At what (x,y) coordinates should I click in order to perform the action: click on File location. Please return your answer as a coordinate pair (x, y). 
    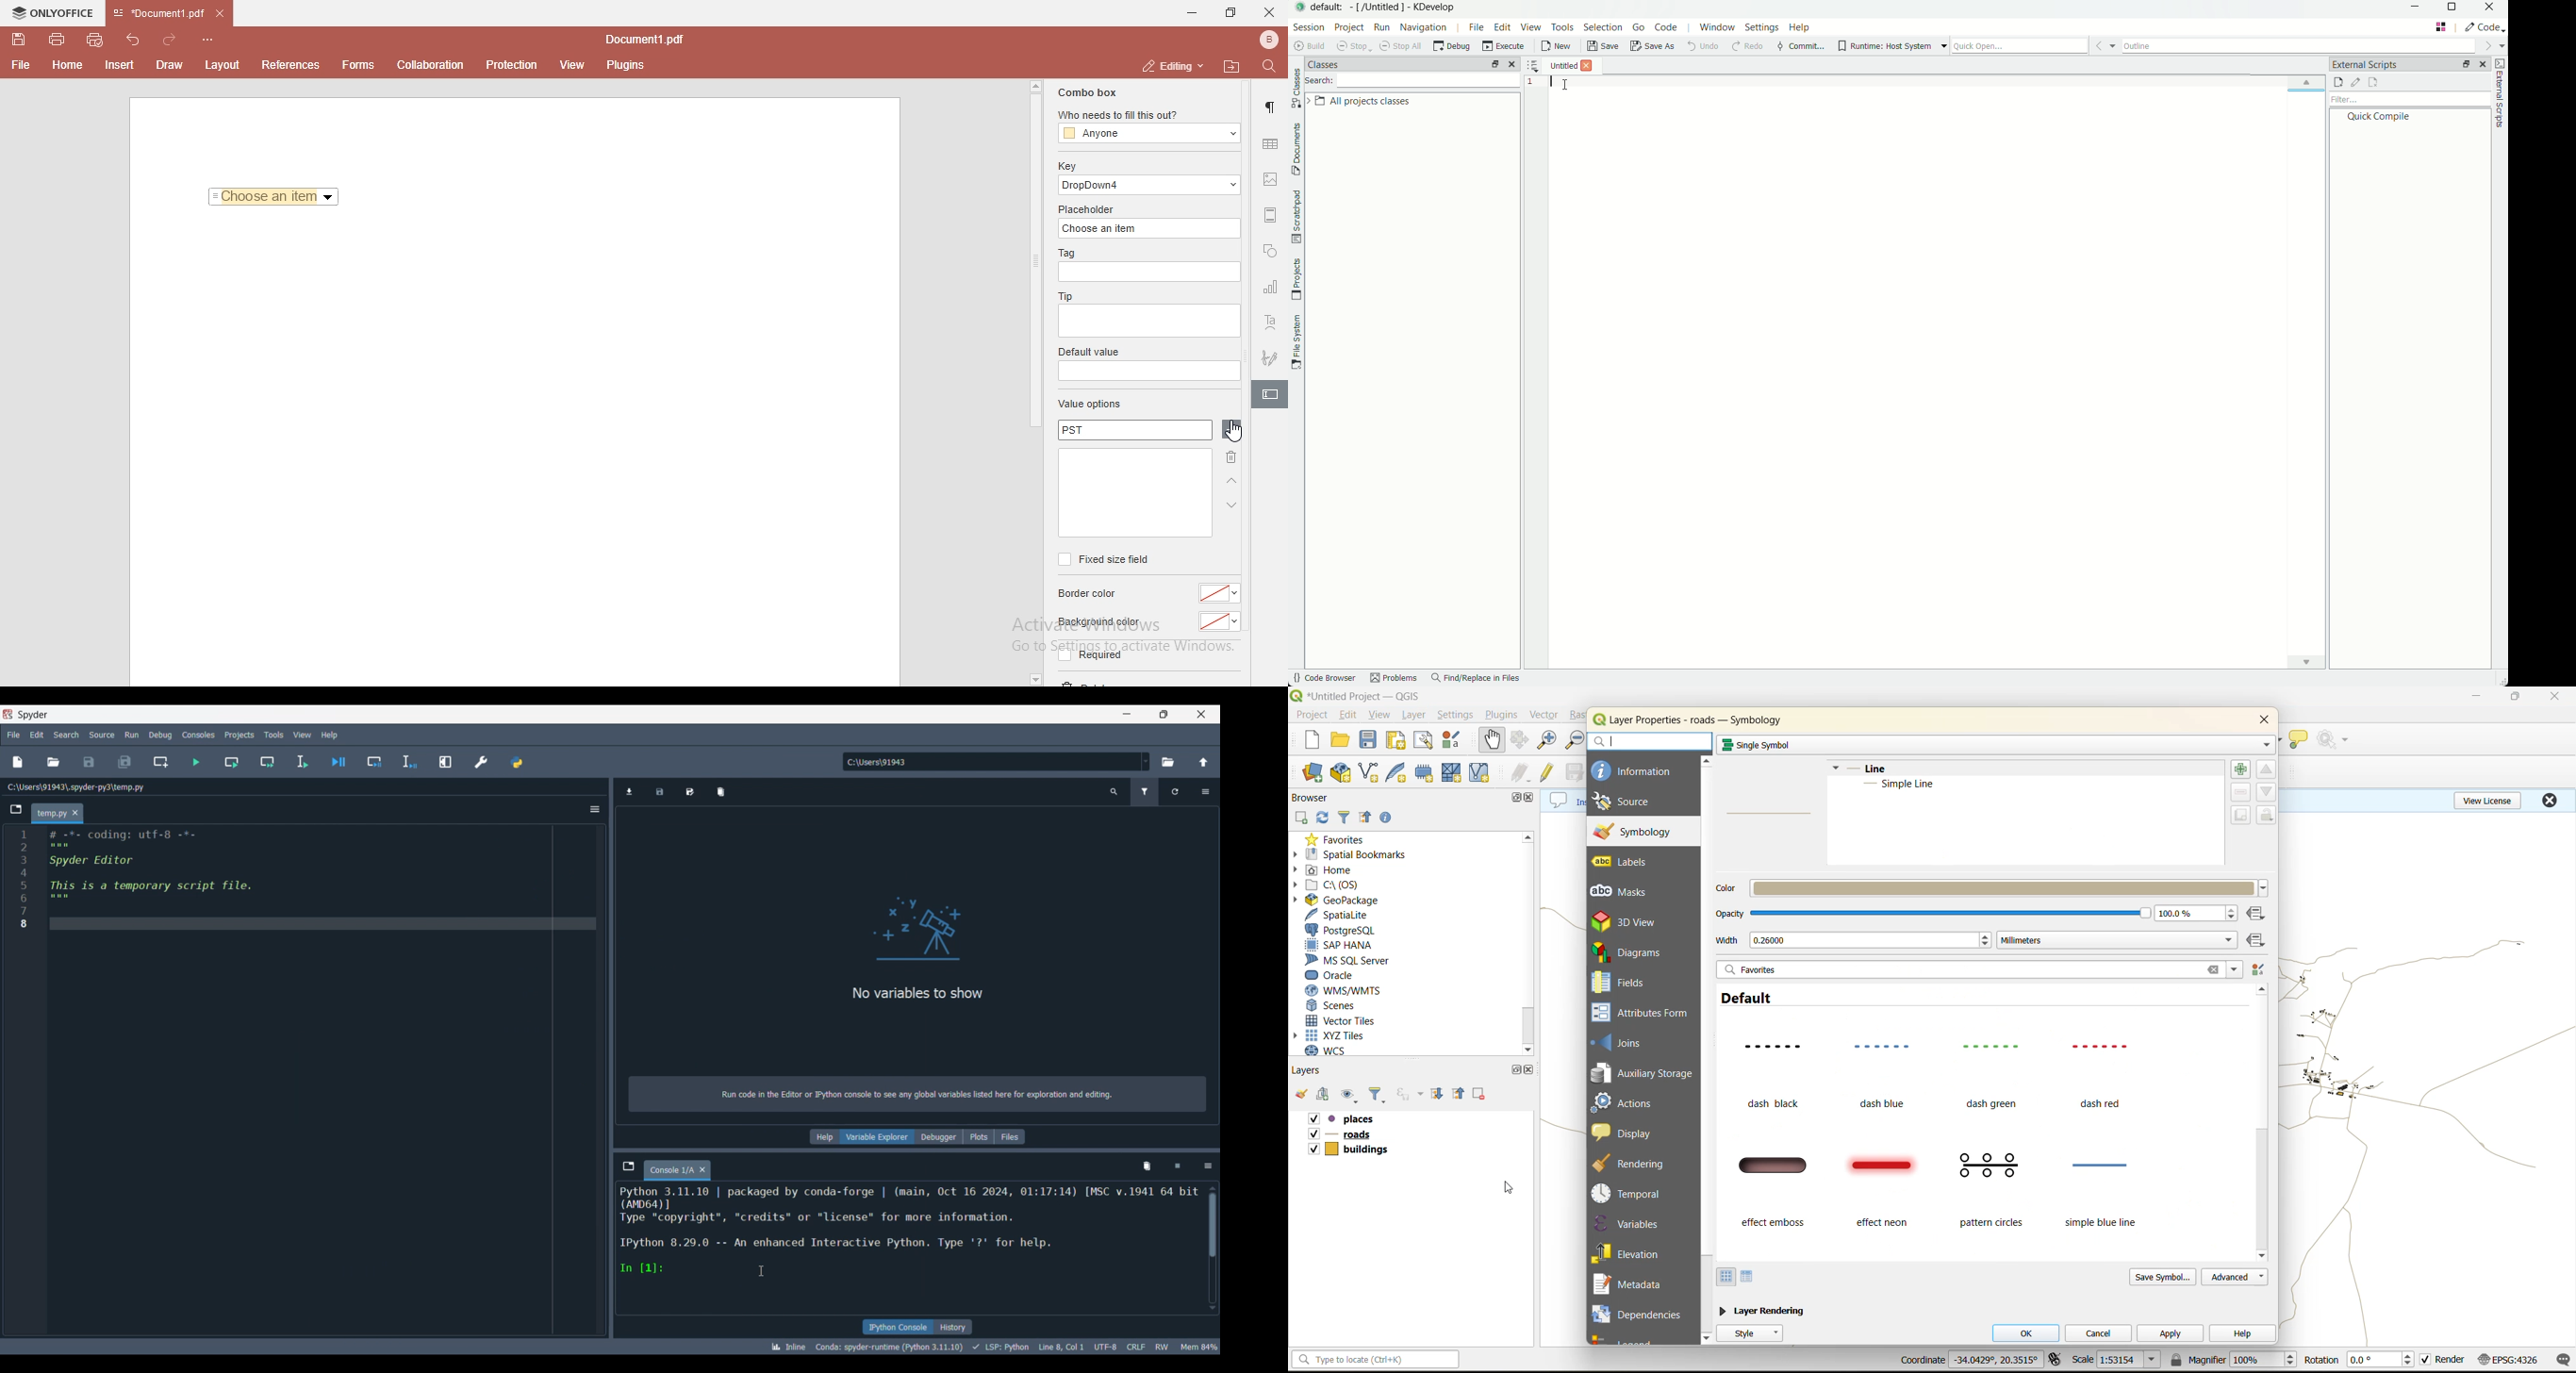
    Looking at the image, I should click on (75, 787).